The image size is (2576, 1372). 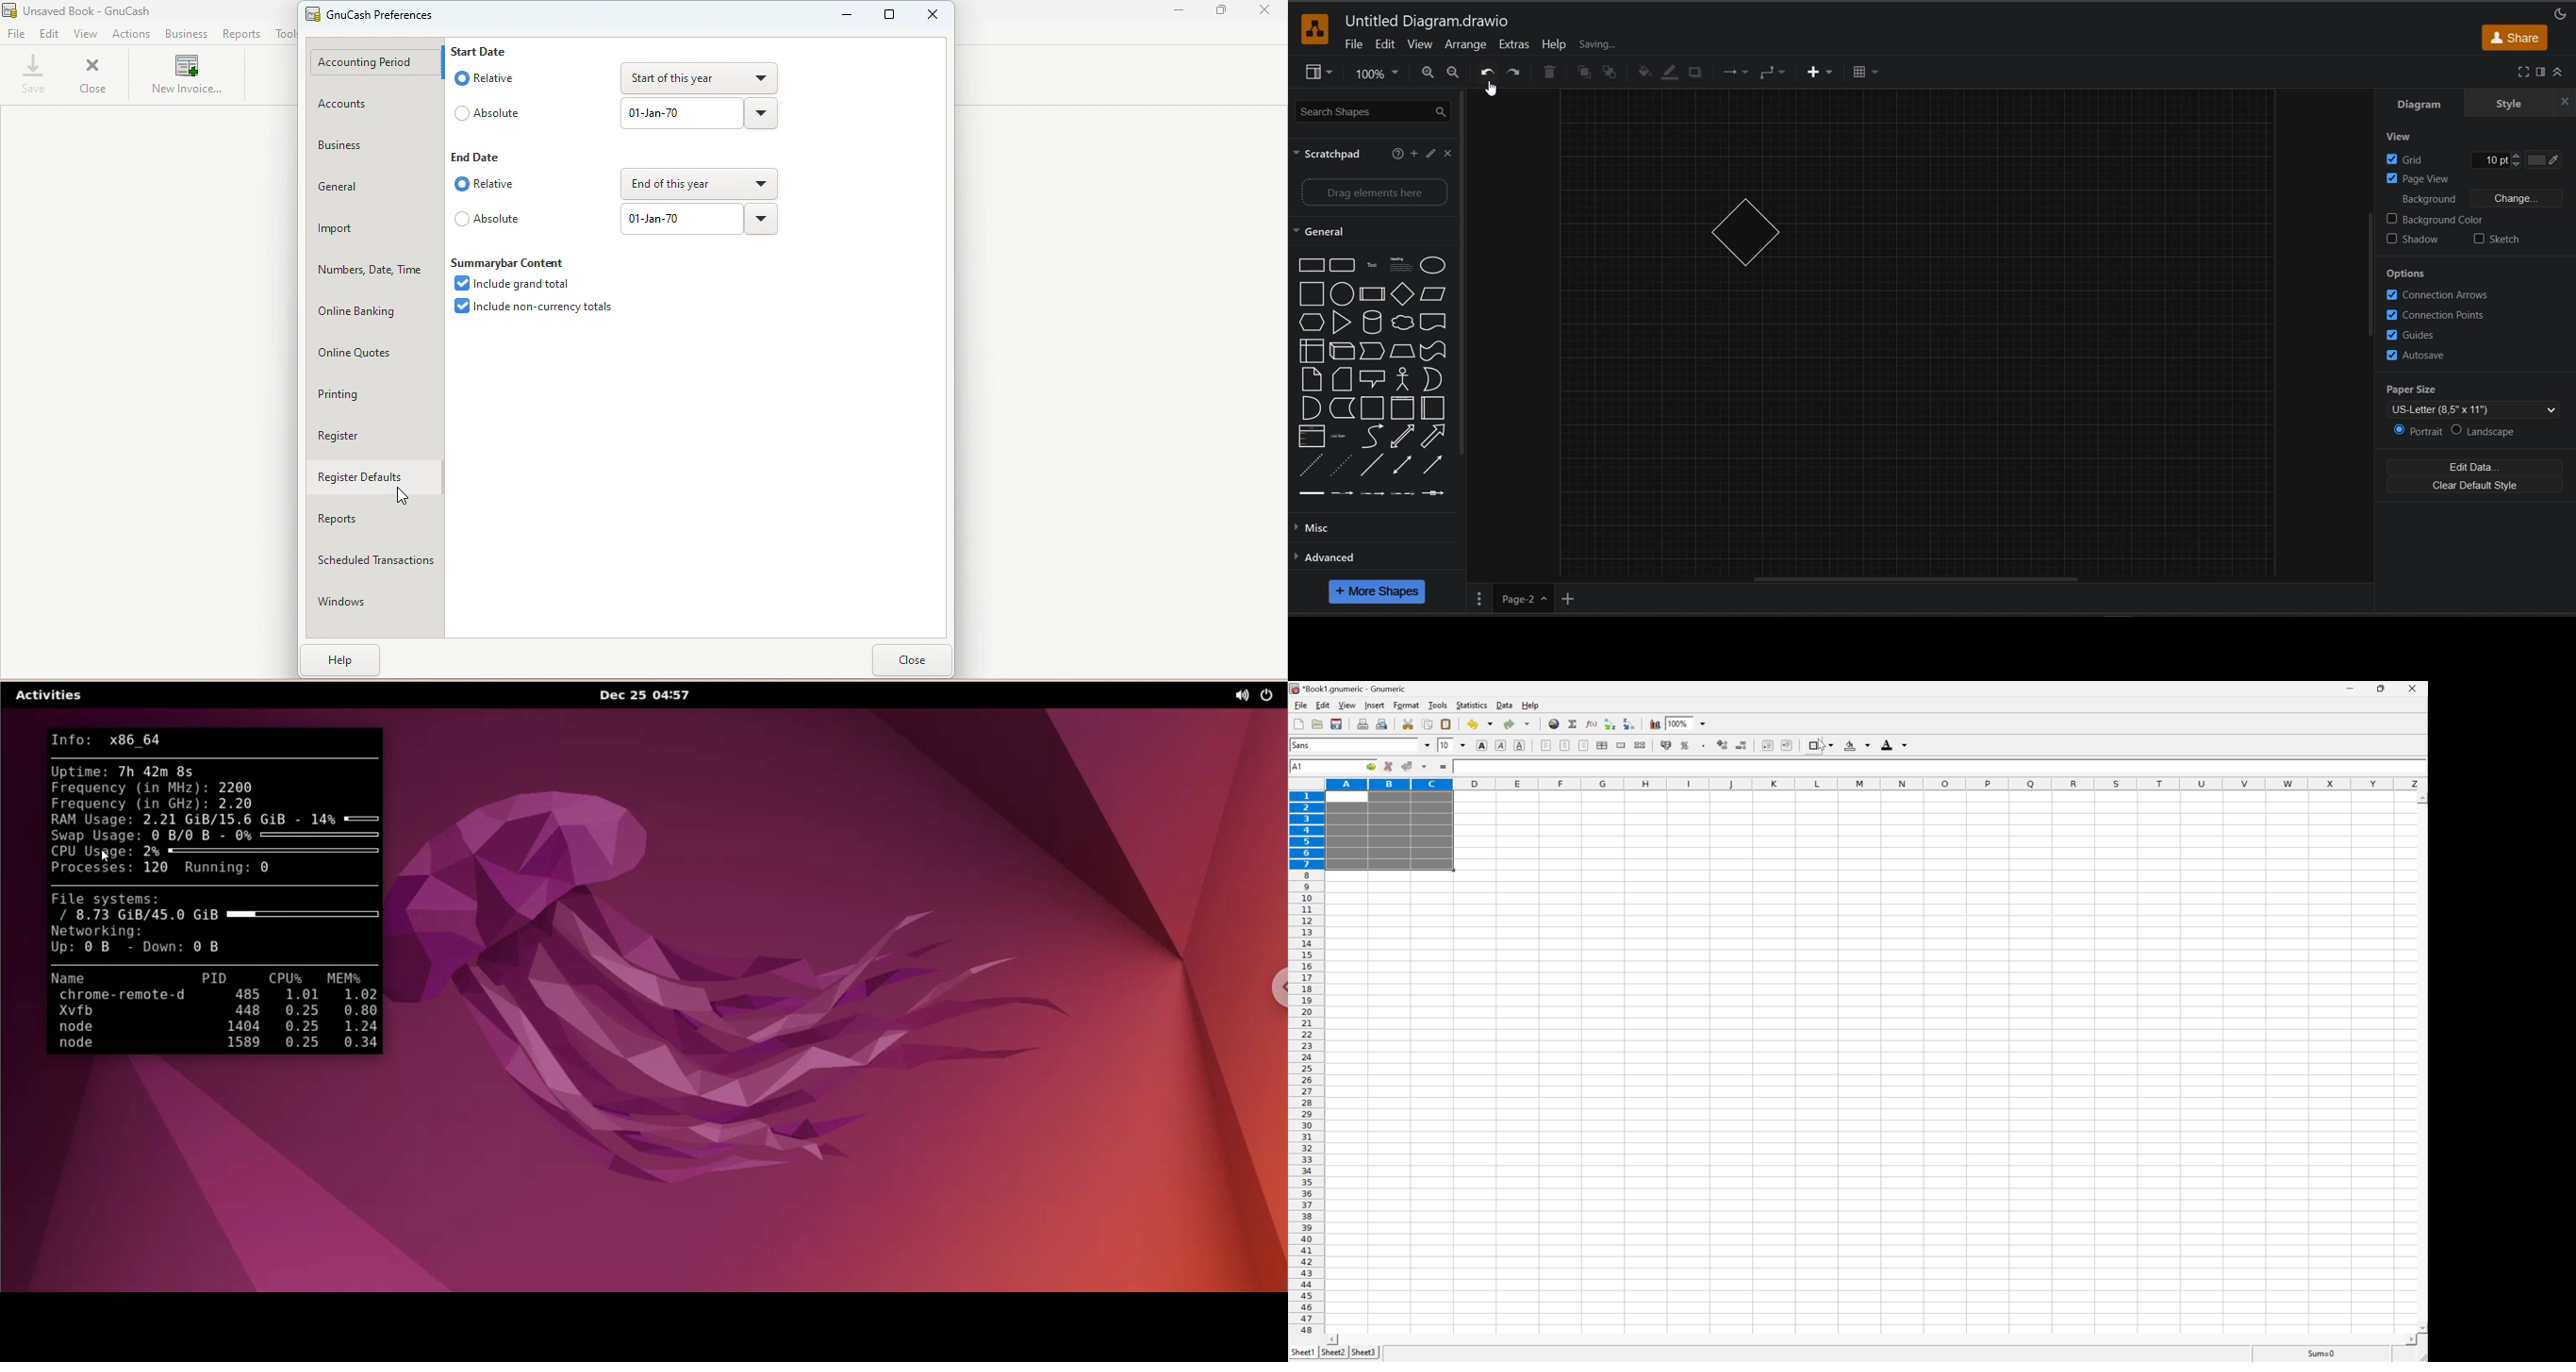 What do you see at coordinates (1373, 466) in the screenshot?
I see `Line` at bounding box center [1373, 466].